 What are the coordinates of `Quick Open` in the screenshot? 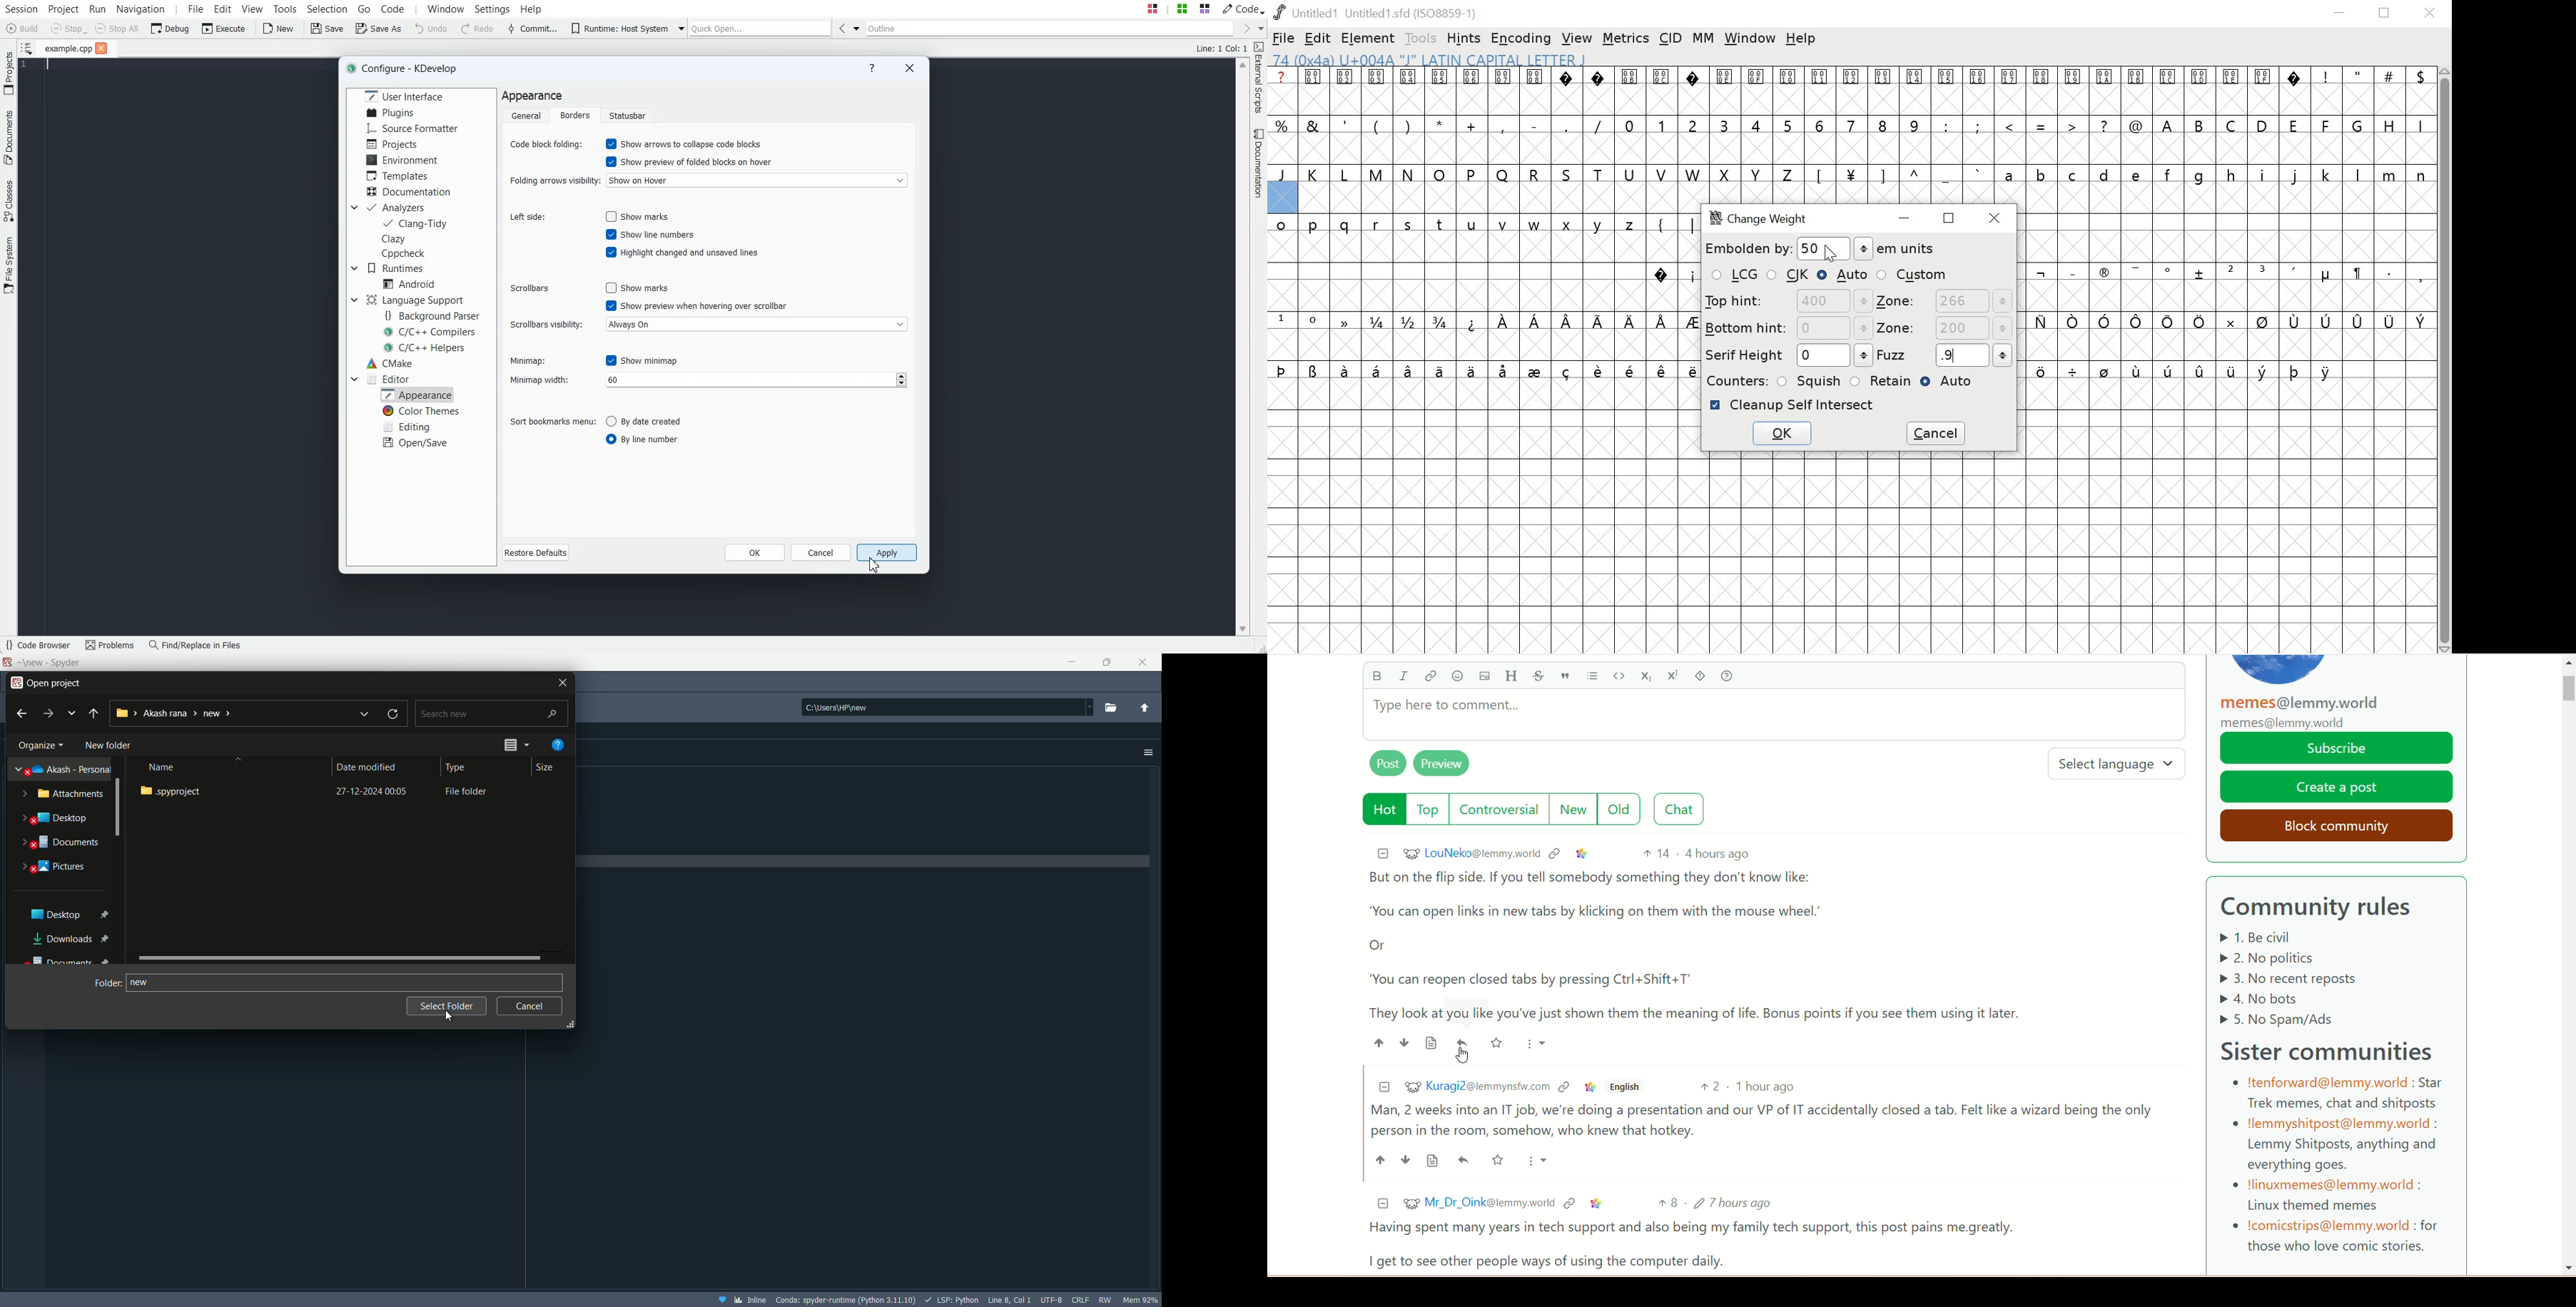 It's located at (761, 28).